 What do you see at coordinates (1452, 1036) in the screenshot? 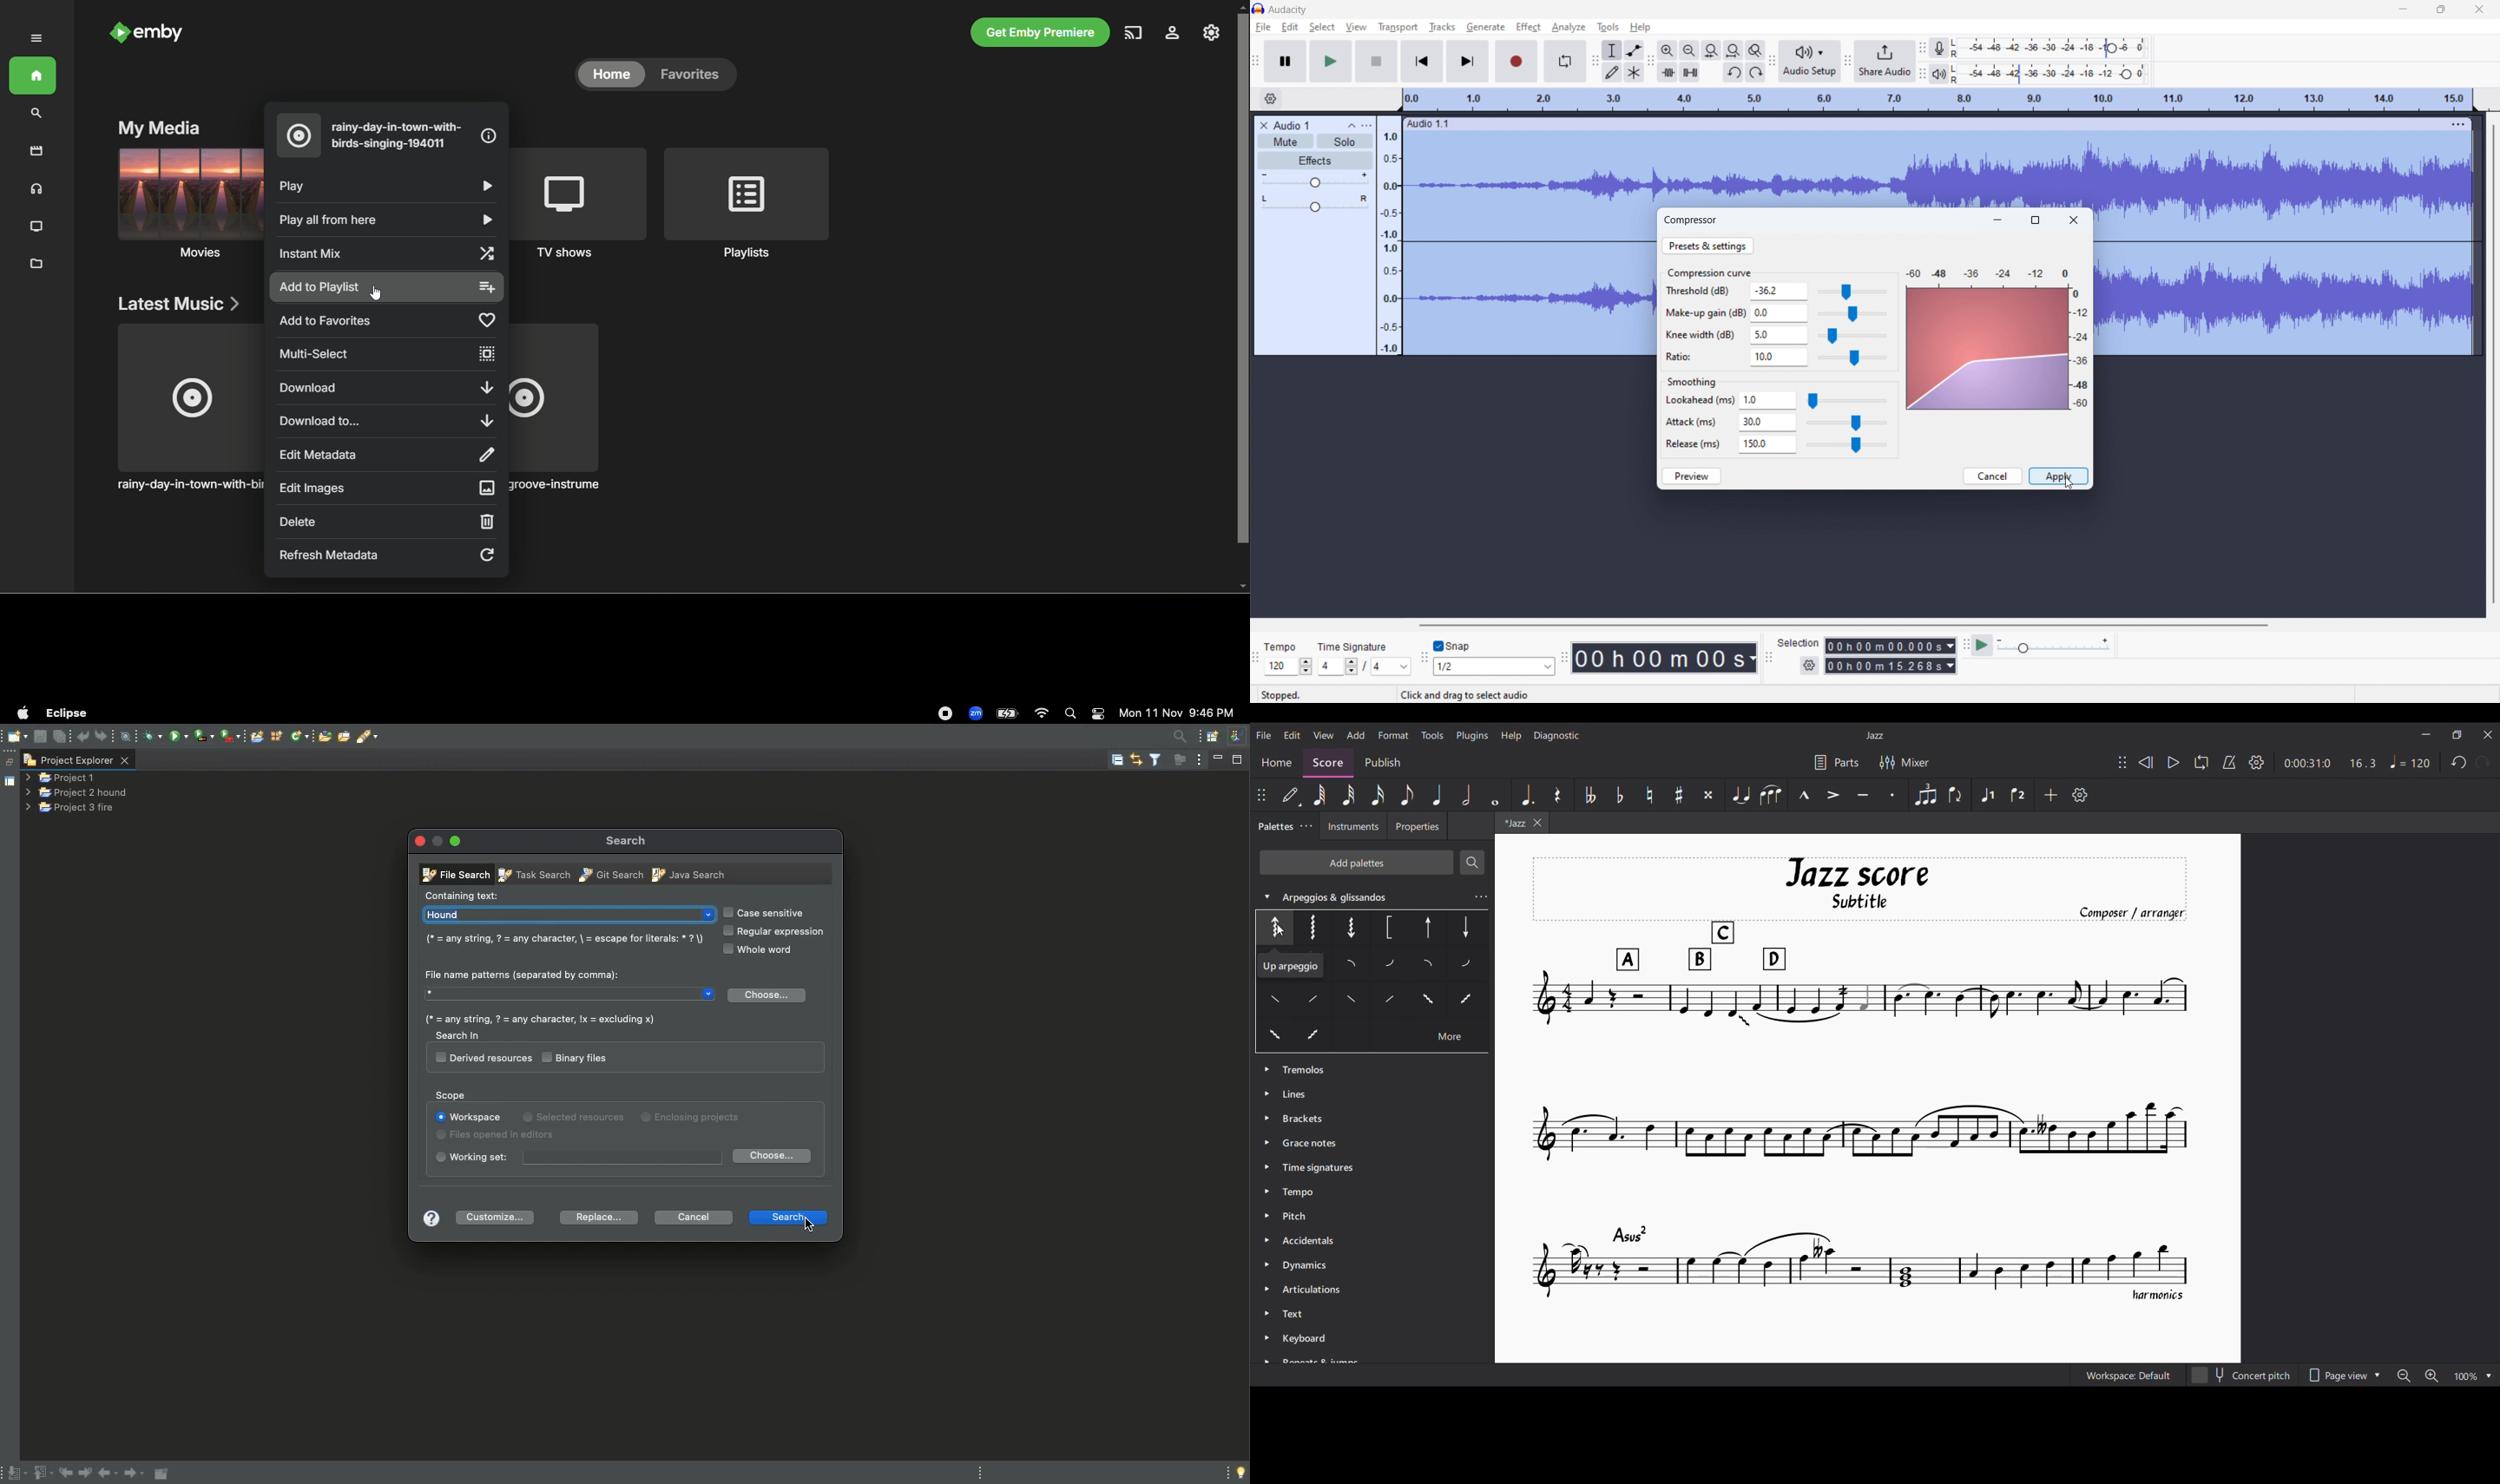
I see `` at bounding box center [1452, 1036].